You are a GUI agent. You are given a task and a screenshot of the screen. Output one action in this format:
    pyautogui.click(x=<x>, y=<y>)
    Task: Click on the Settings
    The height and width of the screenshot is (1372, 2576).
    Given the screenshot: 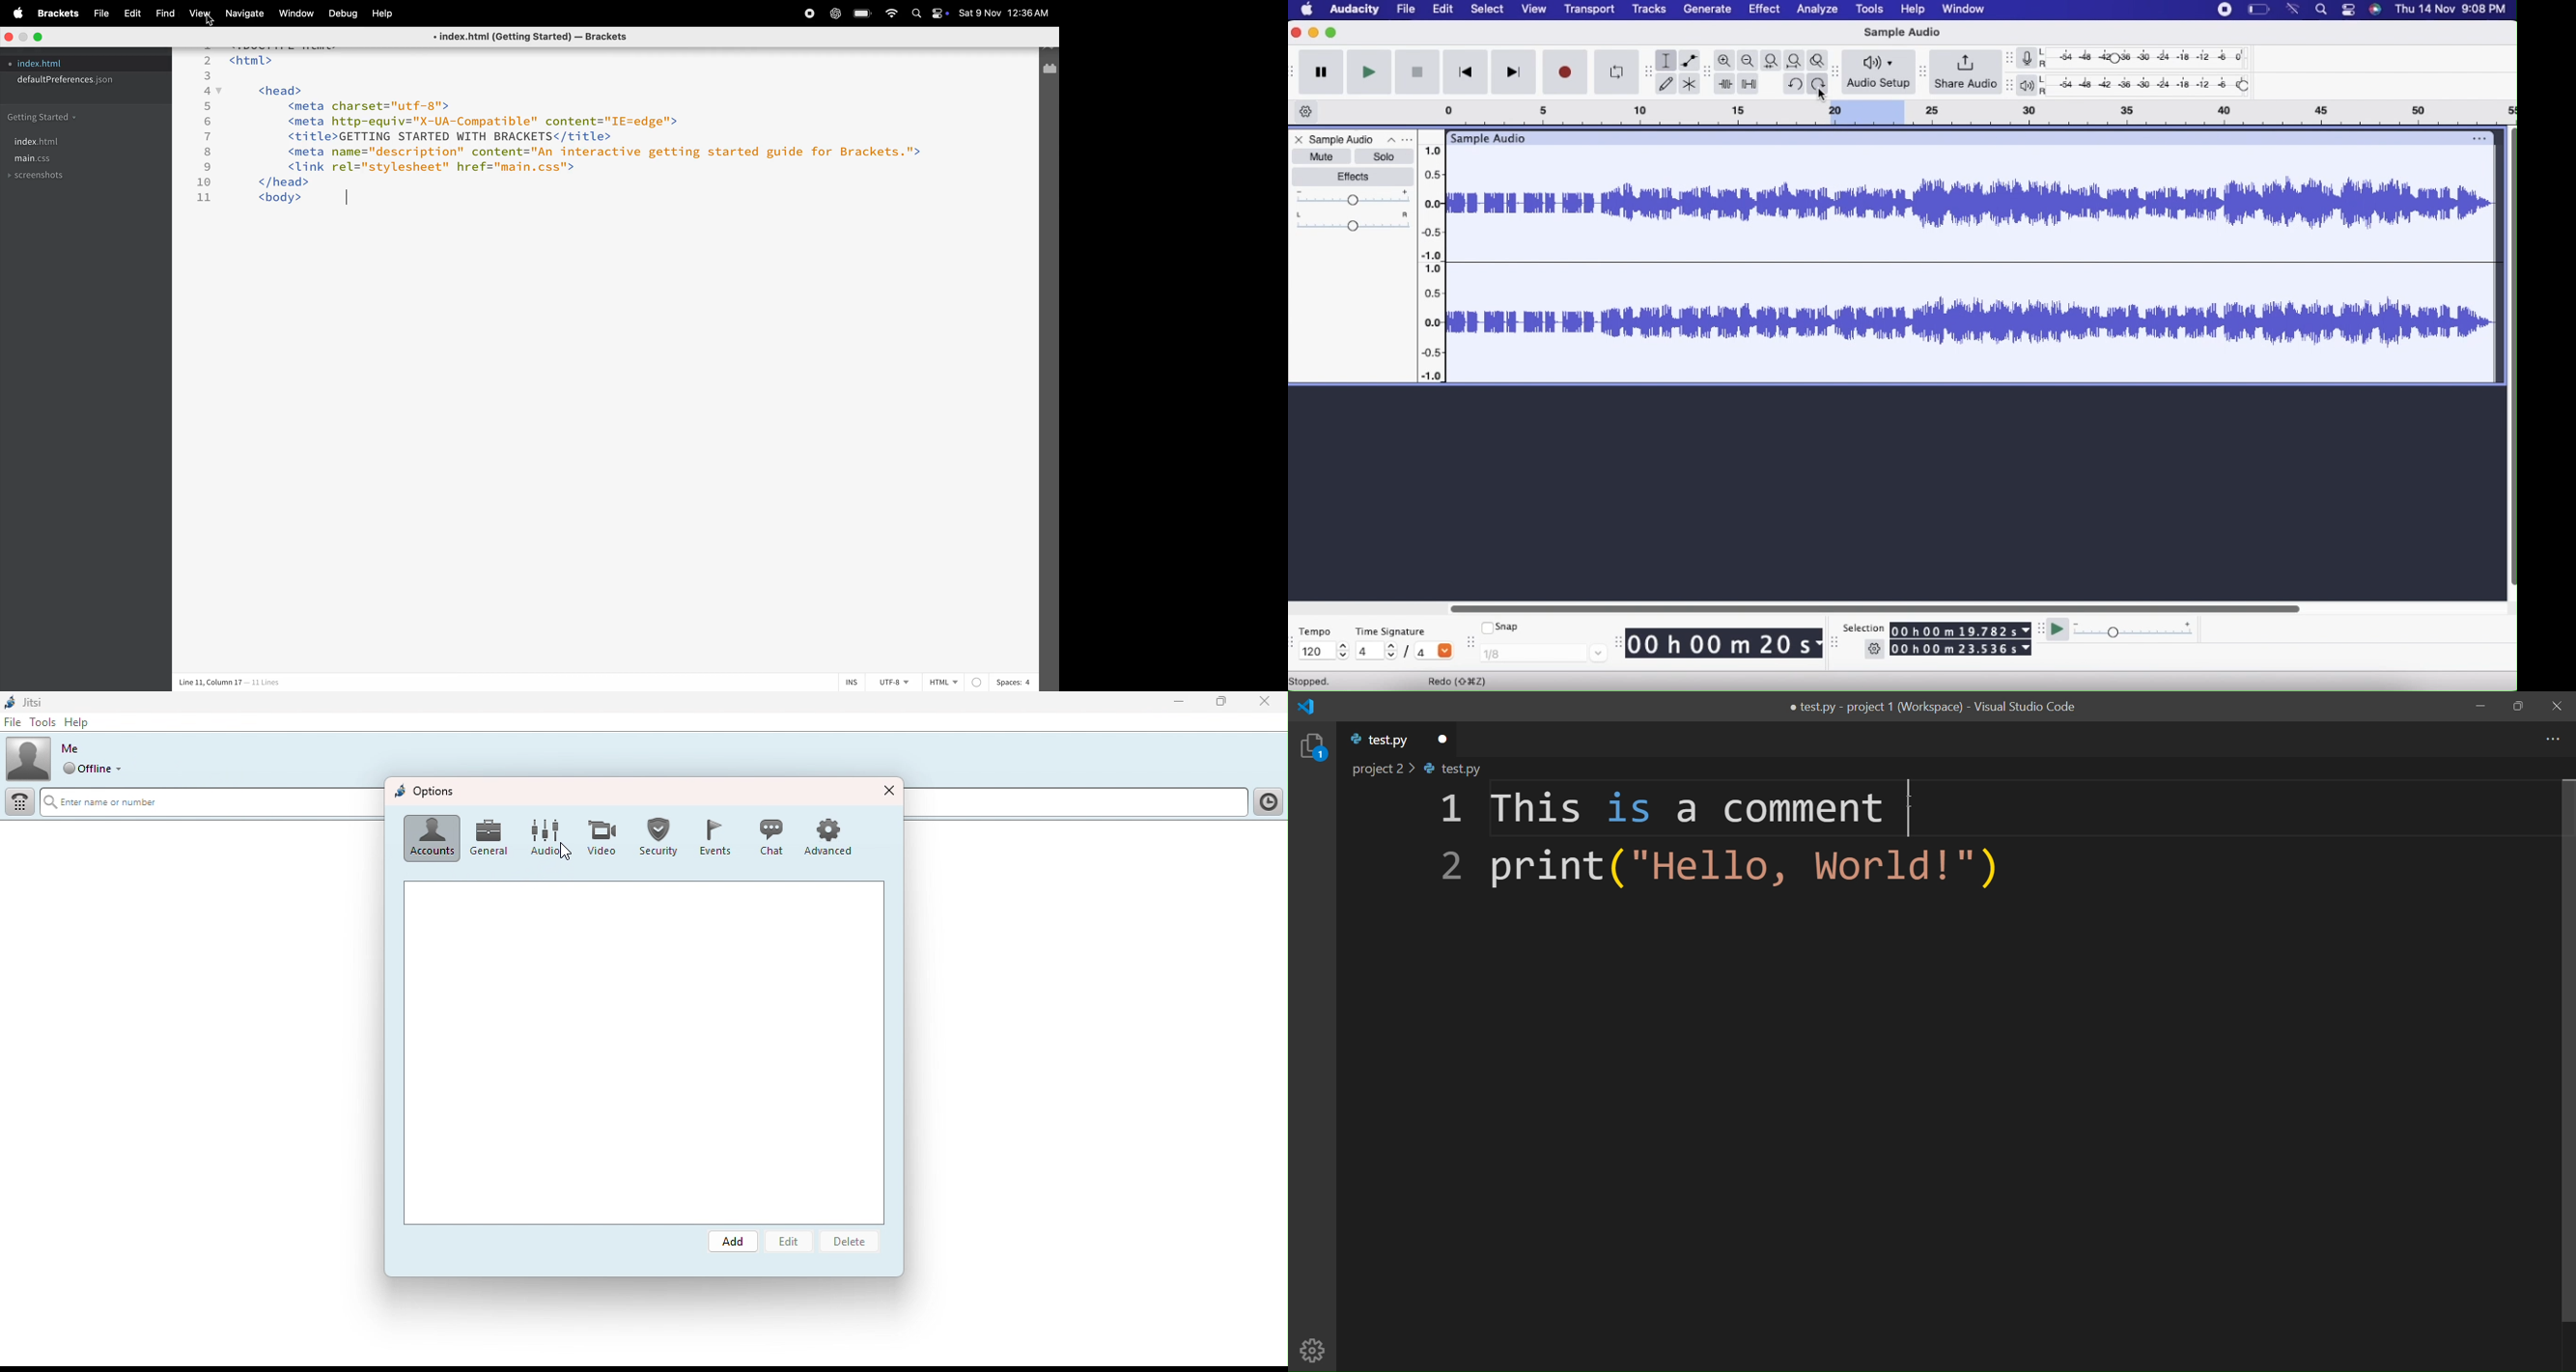 What is the action you would take?
    pyautogui.click(x=1875, y=649)
    